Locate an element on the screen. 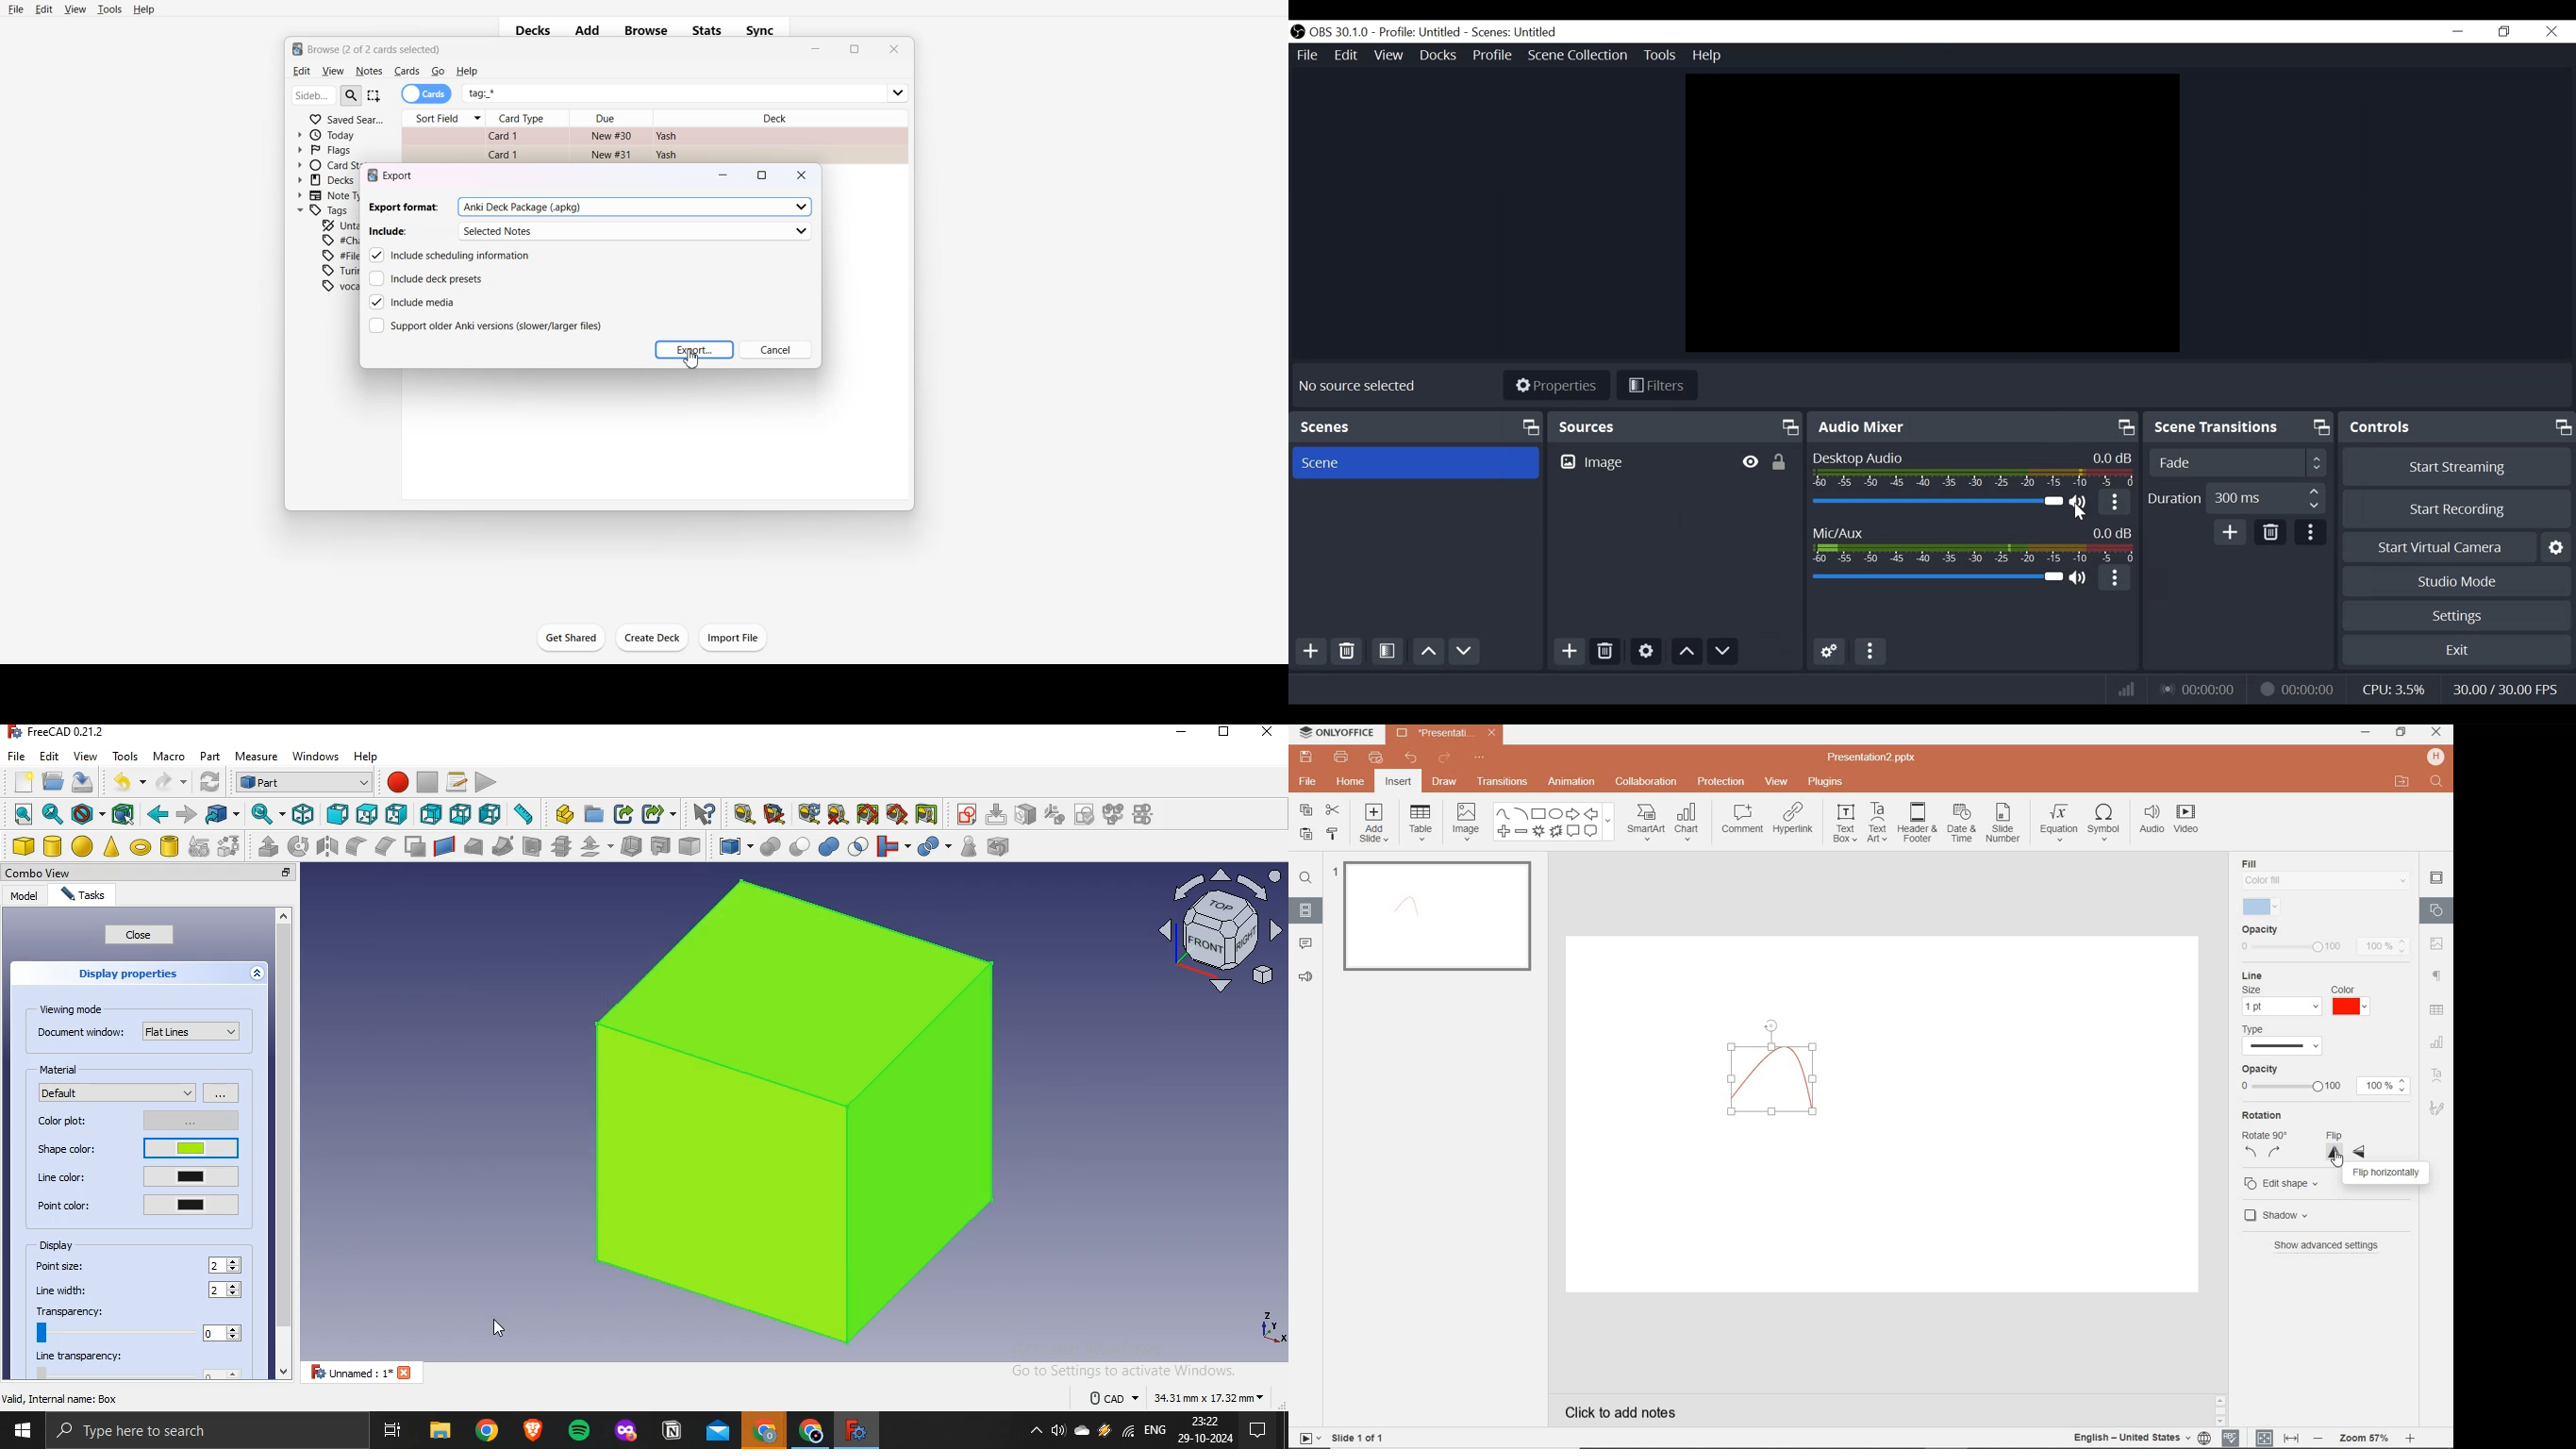  View is located at coordinates (74, 9).